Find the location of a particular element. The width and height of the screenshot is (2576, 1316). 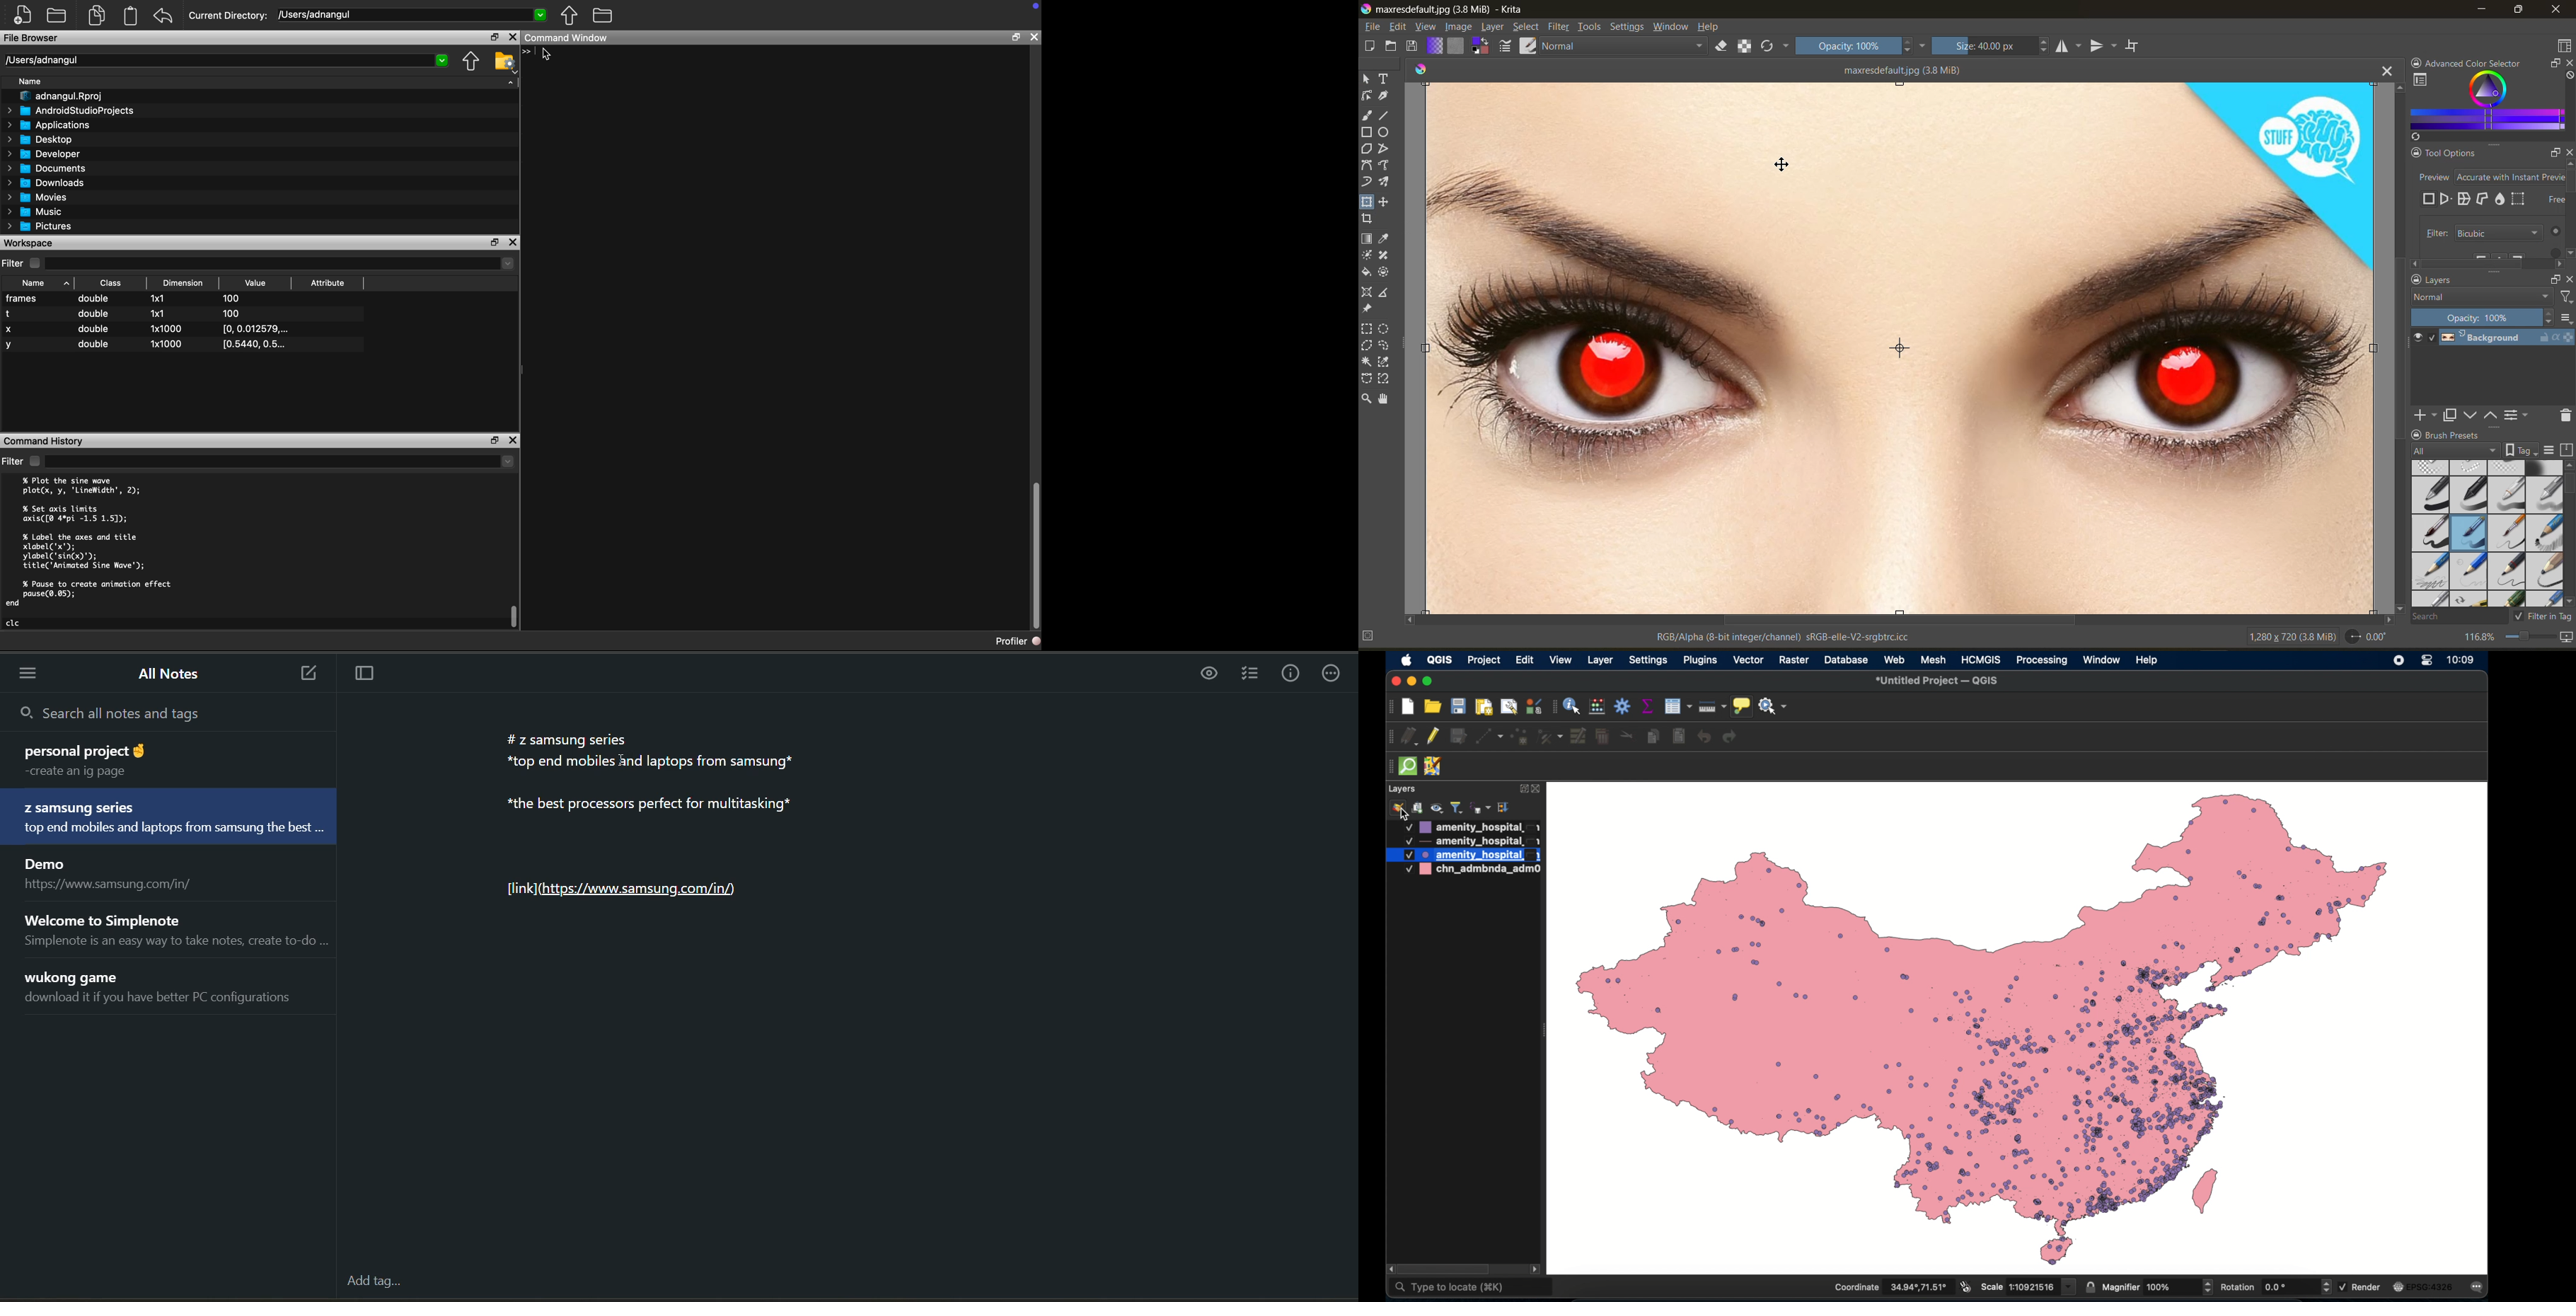

options is located at coordinates (2566, 318).